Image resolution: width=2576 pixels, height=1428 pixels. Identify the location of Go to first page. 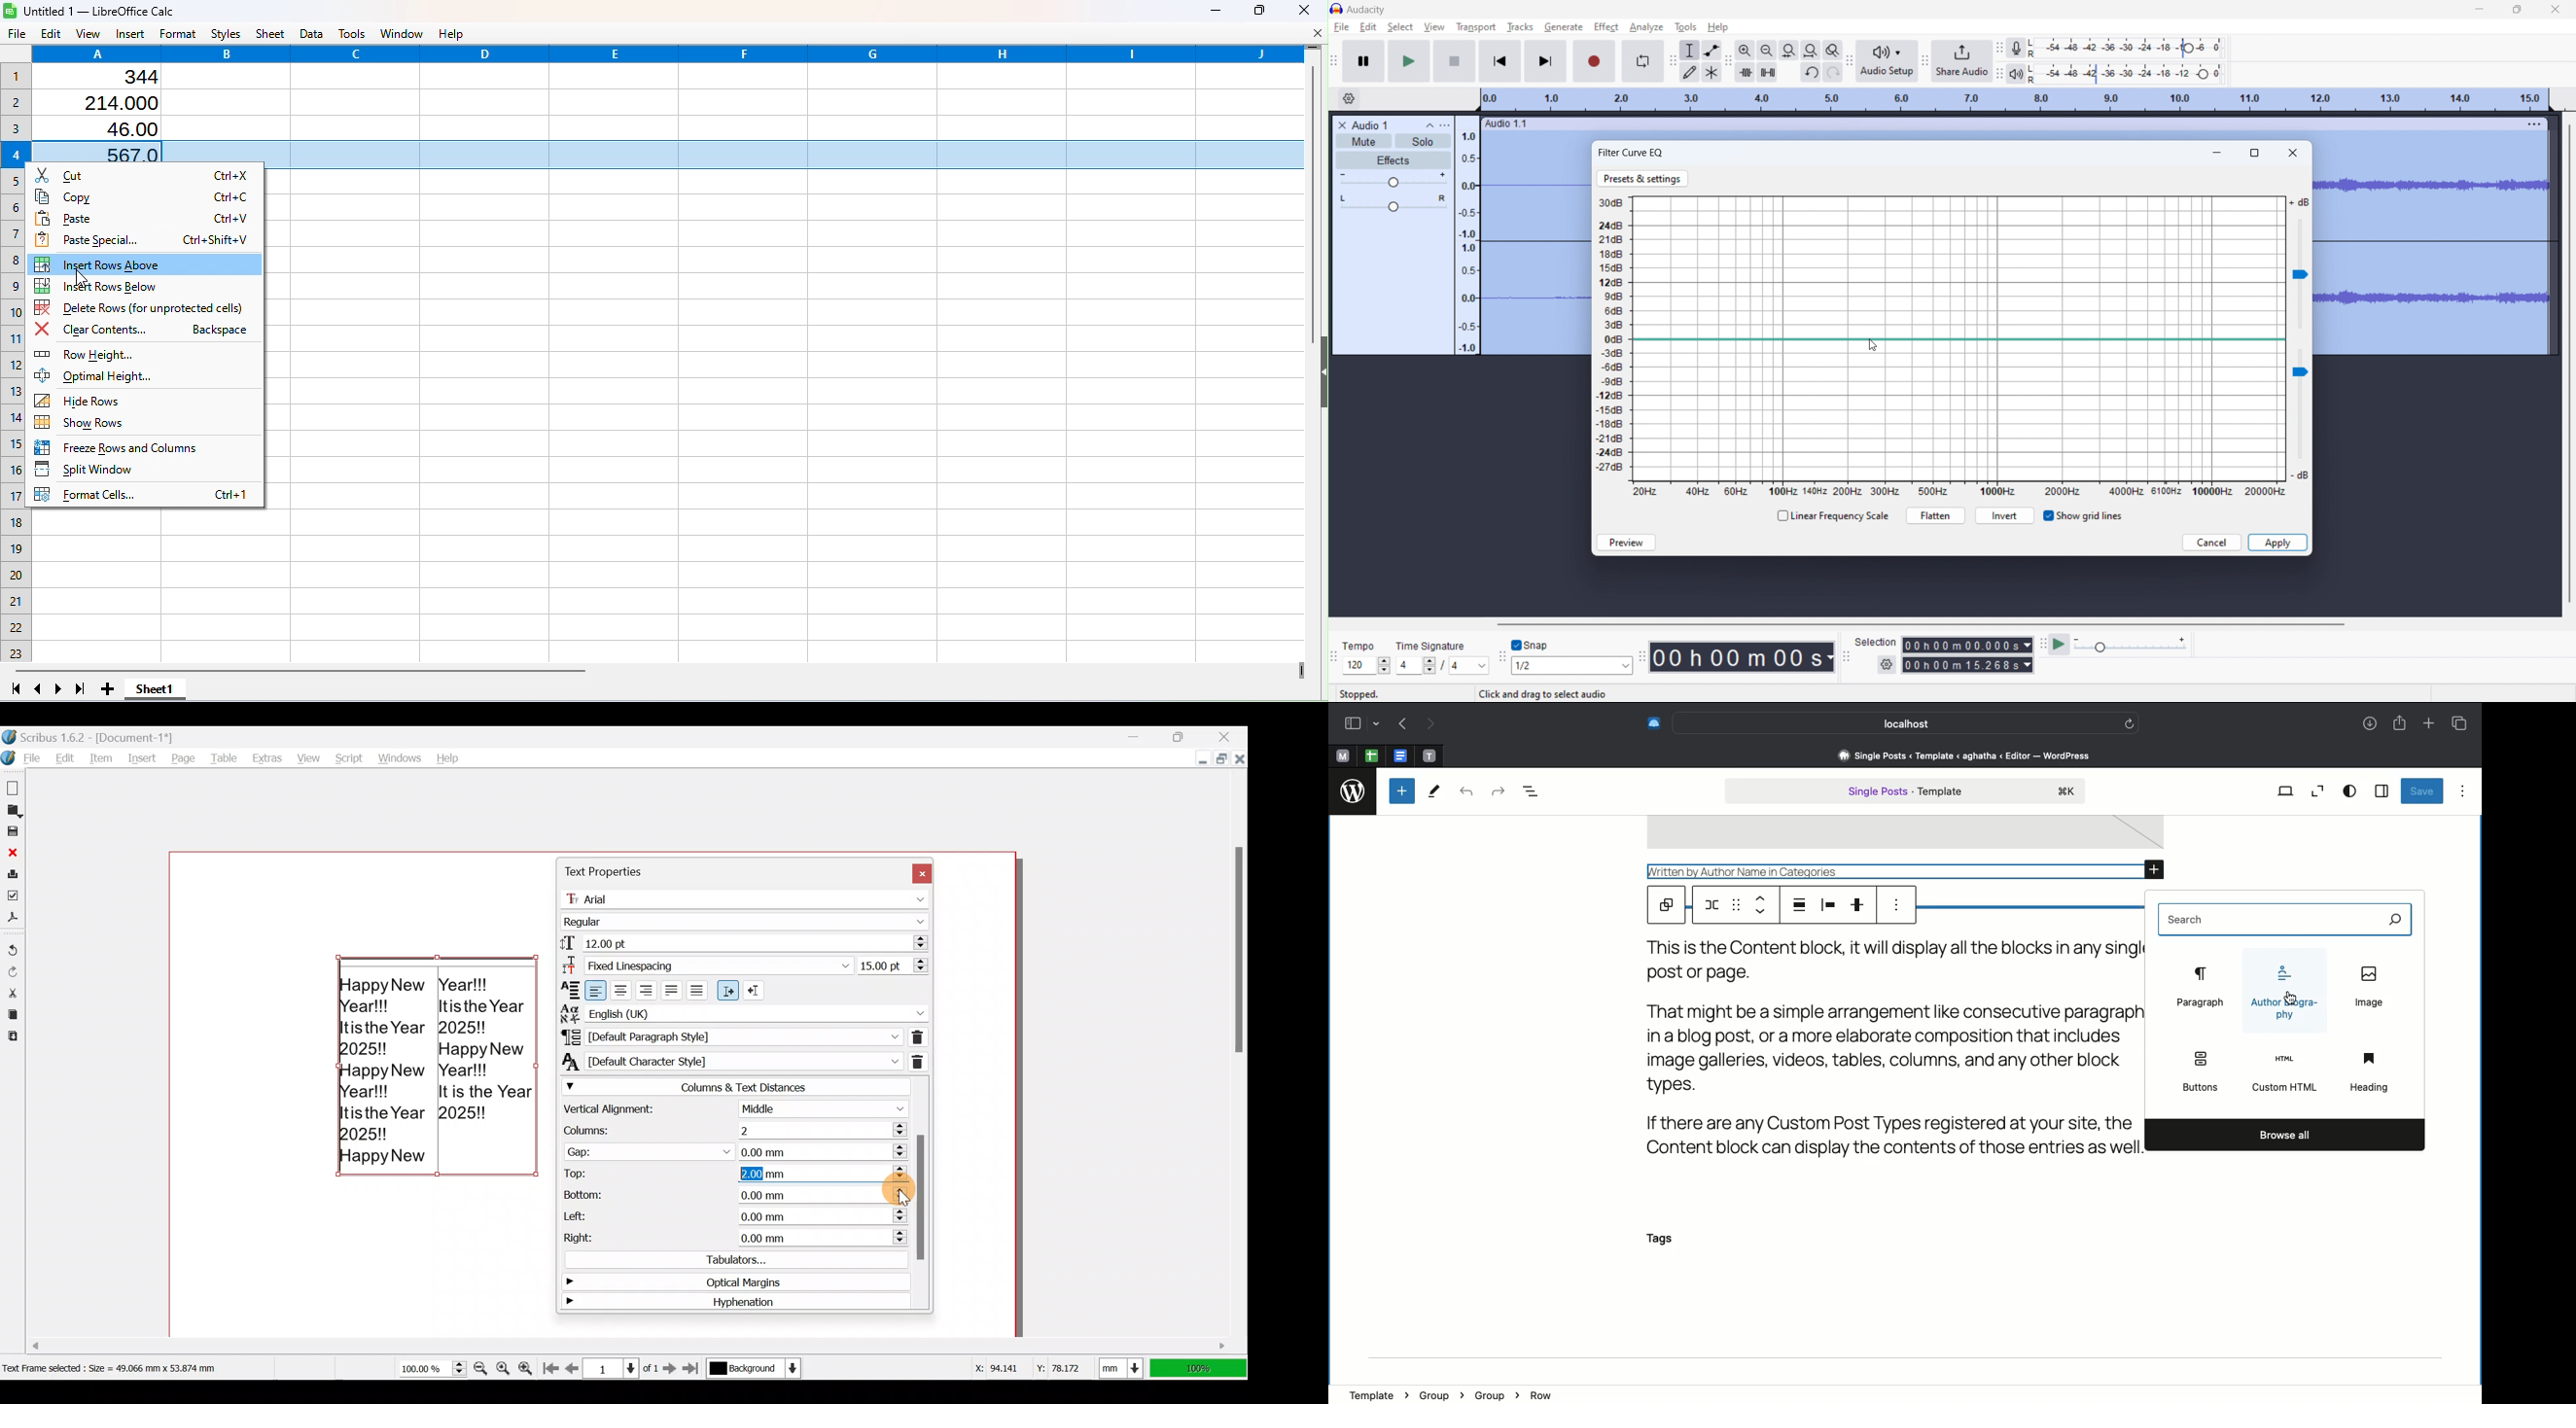
(553, 1362).